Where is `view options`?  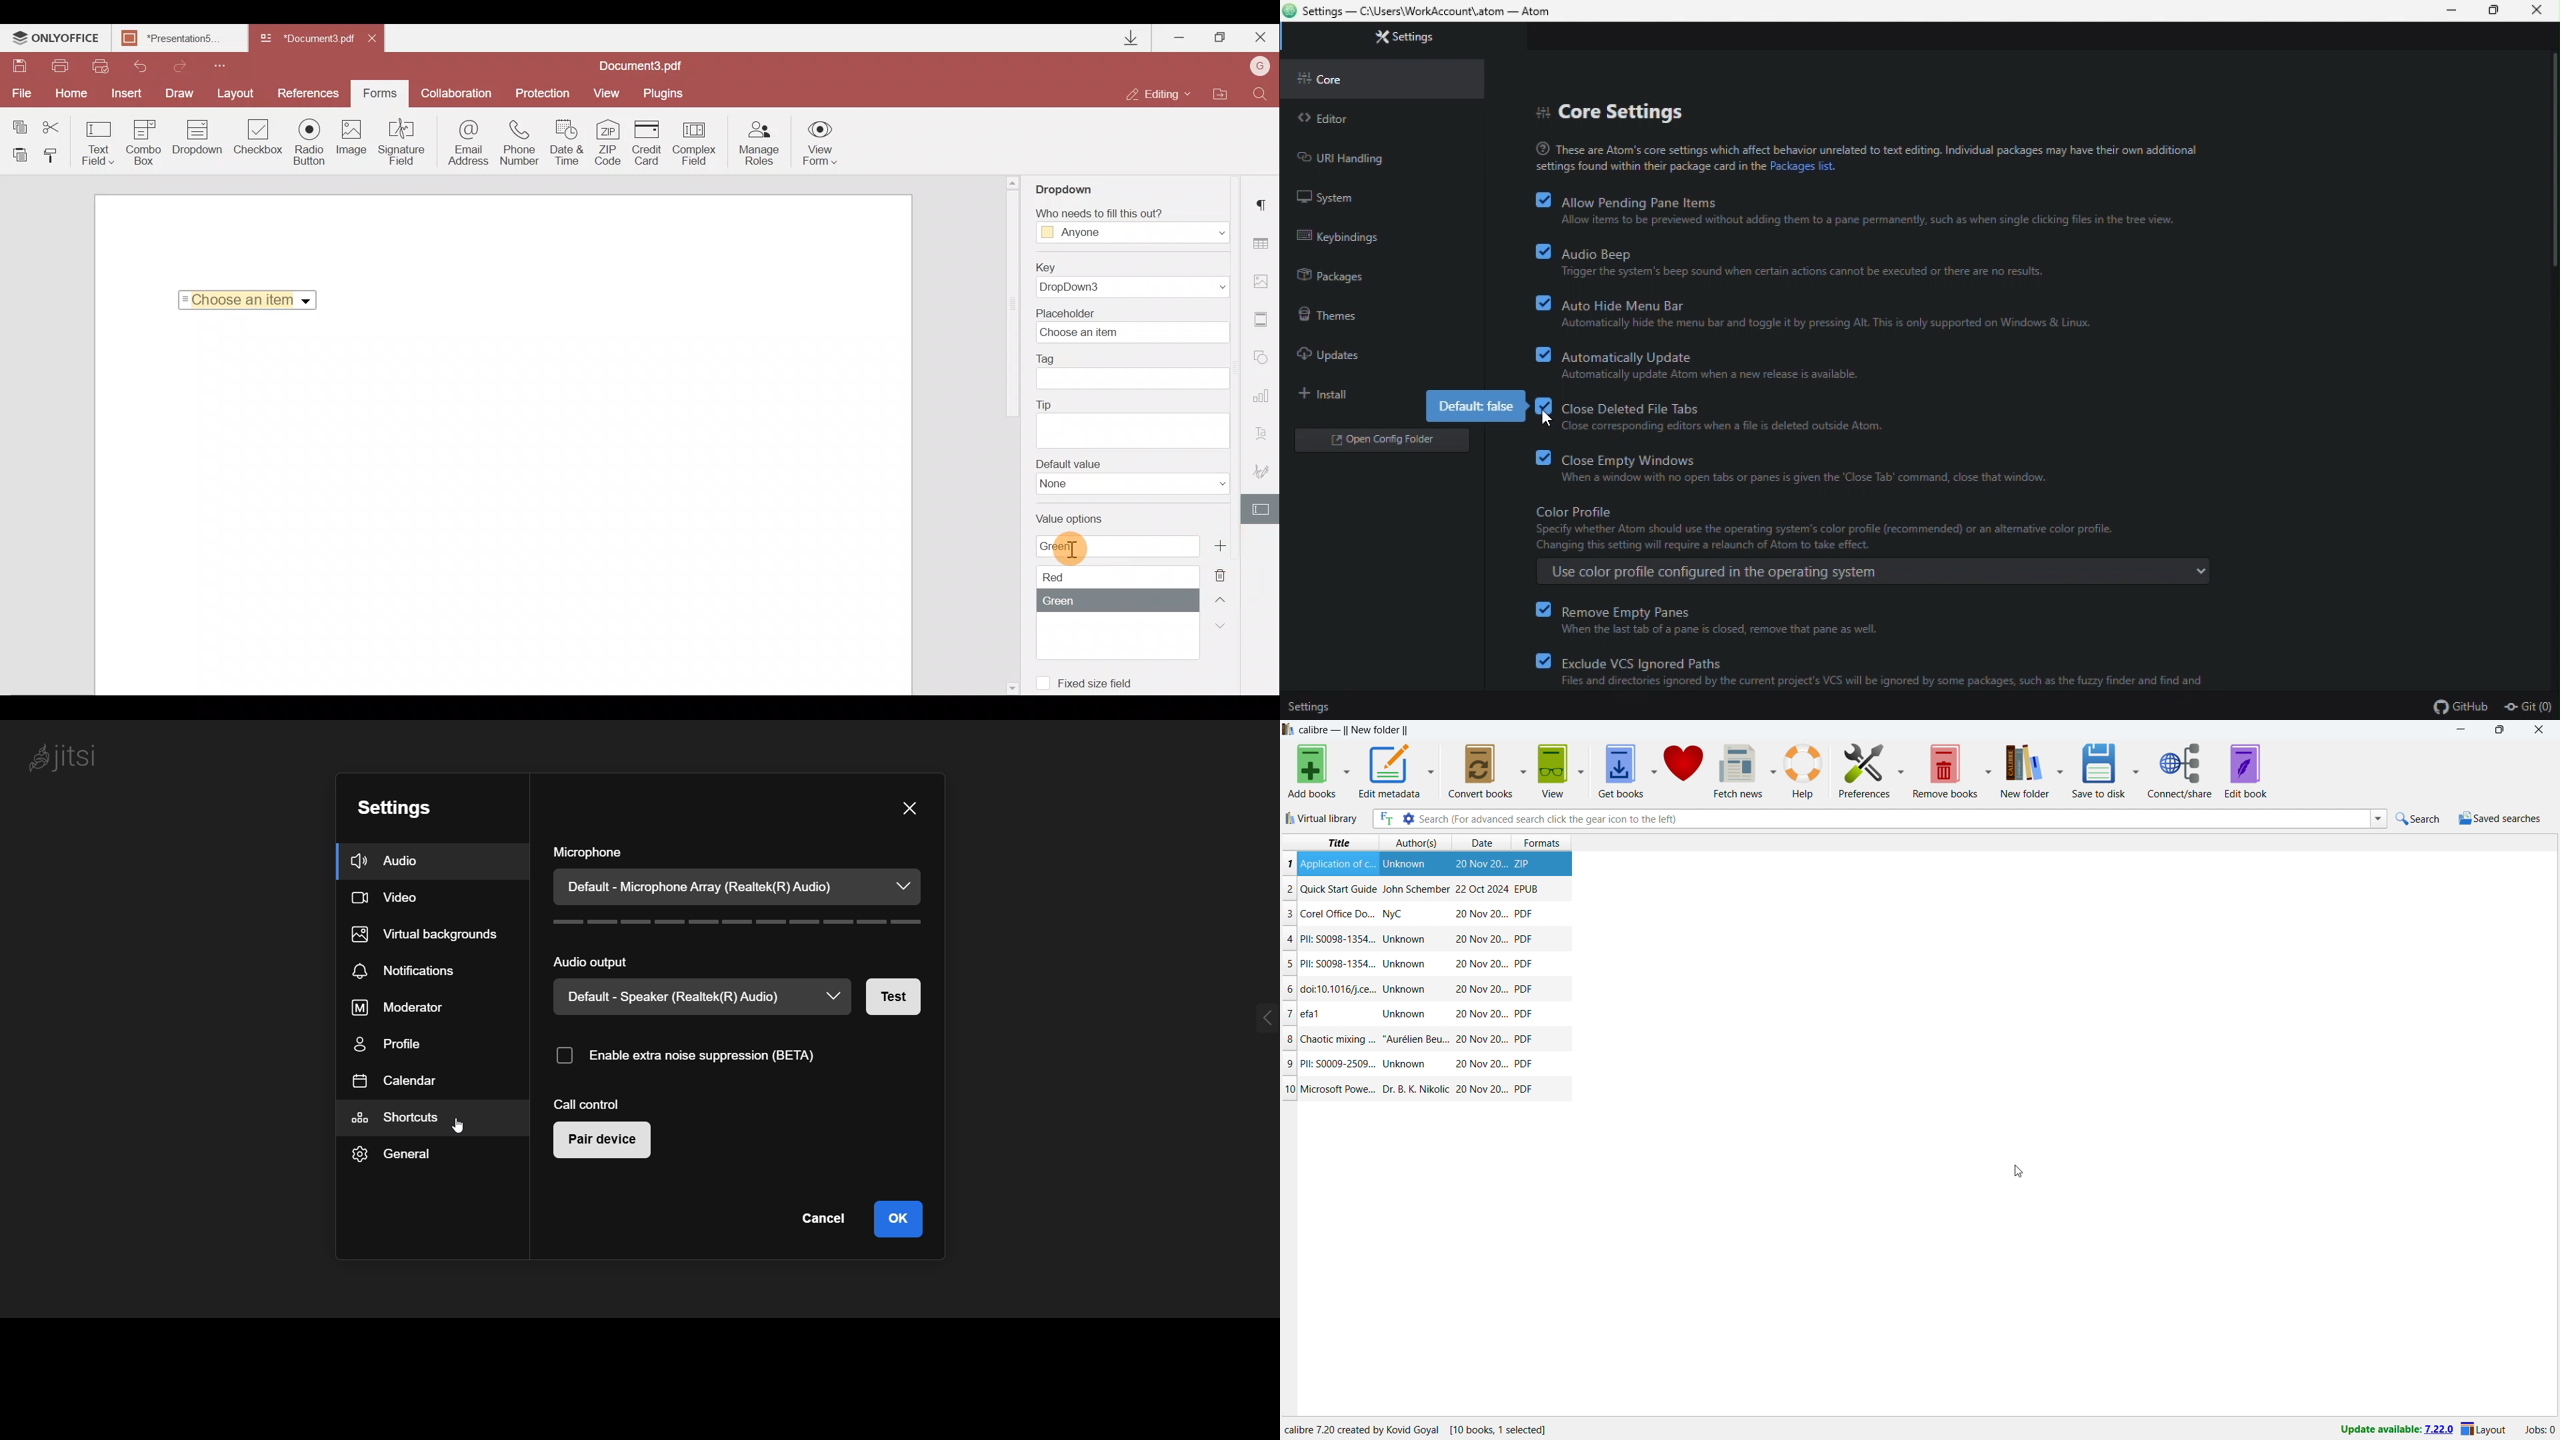
view options is located at coordinates (1582, 771).